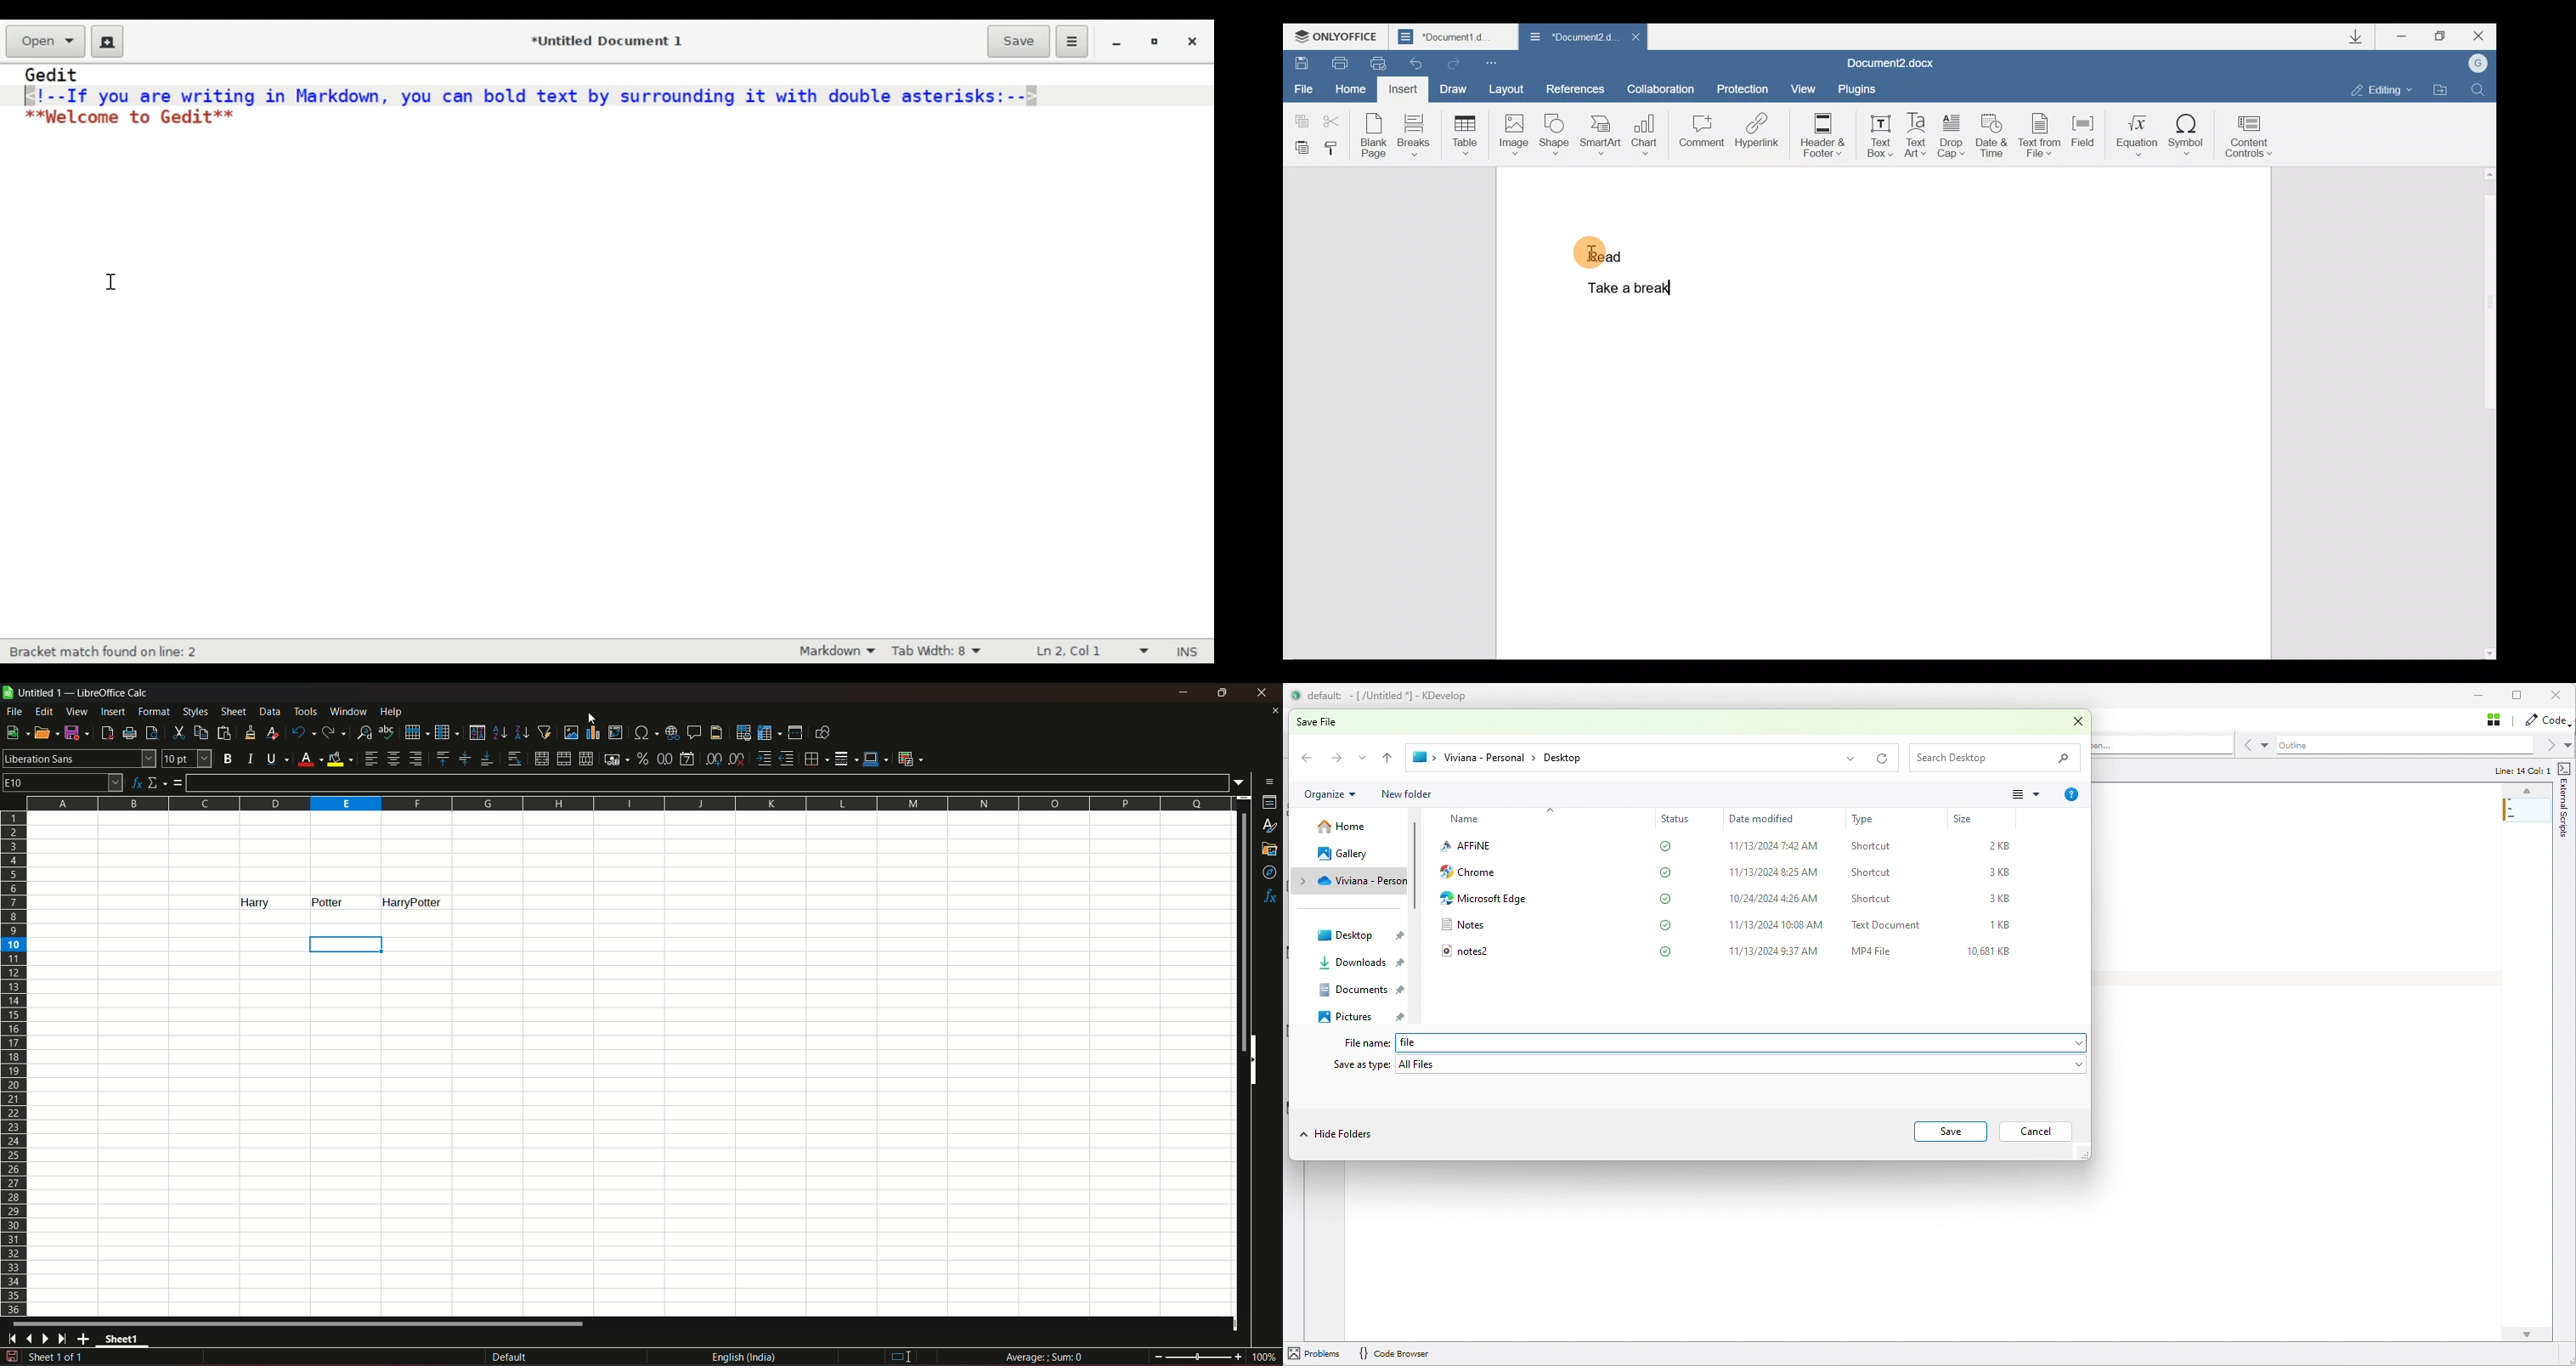 This screenshot has width=2576, height=1372. What do you see at coordinates (1917, 136) in the screenshot?
I see `Text Art` at bounding box center [1917, 136].